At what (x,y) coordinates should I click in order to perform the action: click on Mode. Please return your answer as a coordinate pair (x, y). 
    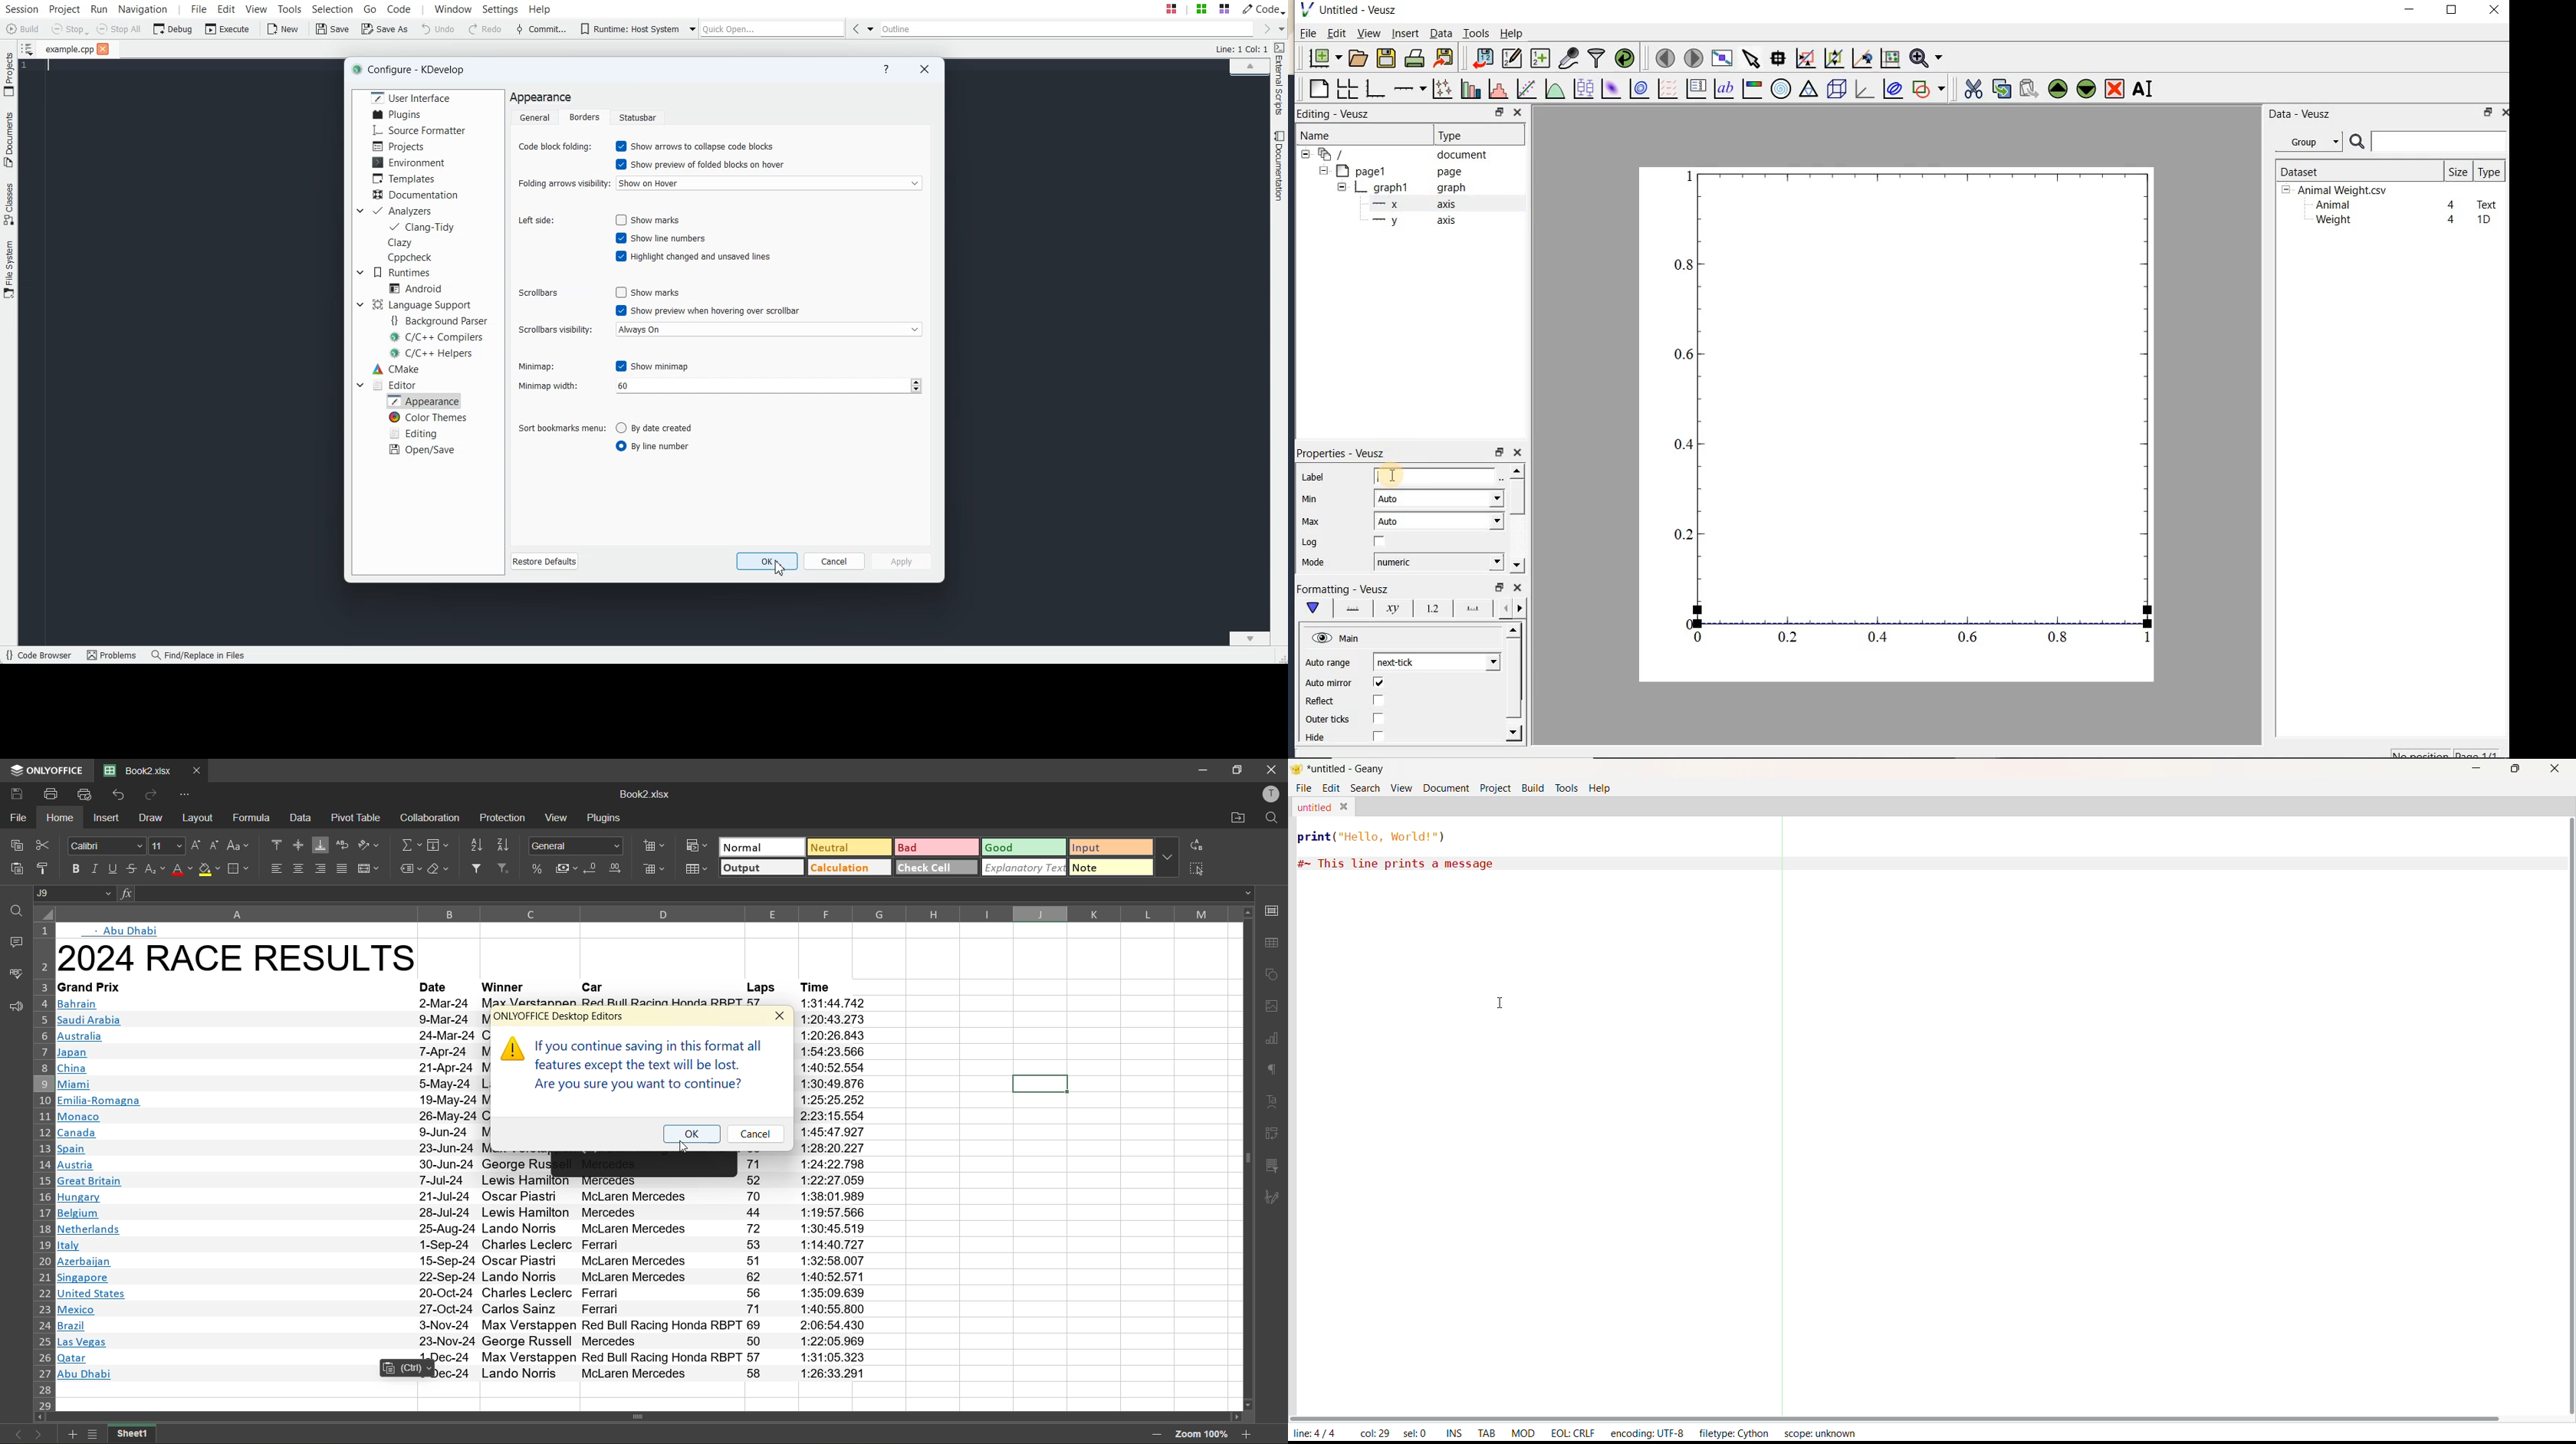
    Looking at the image, I should click on (1313, 563).